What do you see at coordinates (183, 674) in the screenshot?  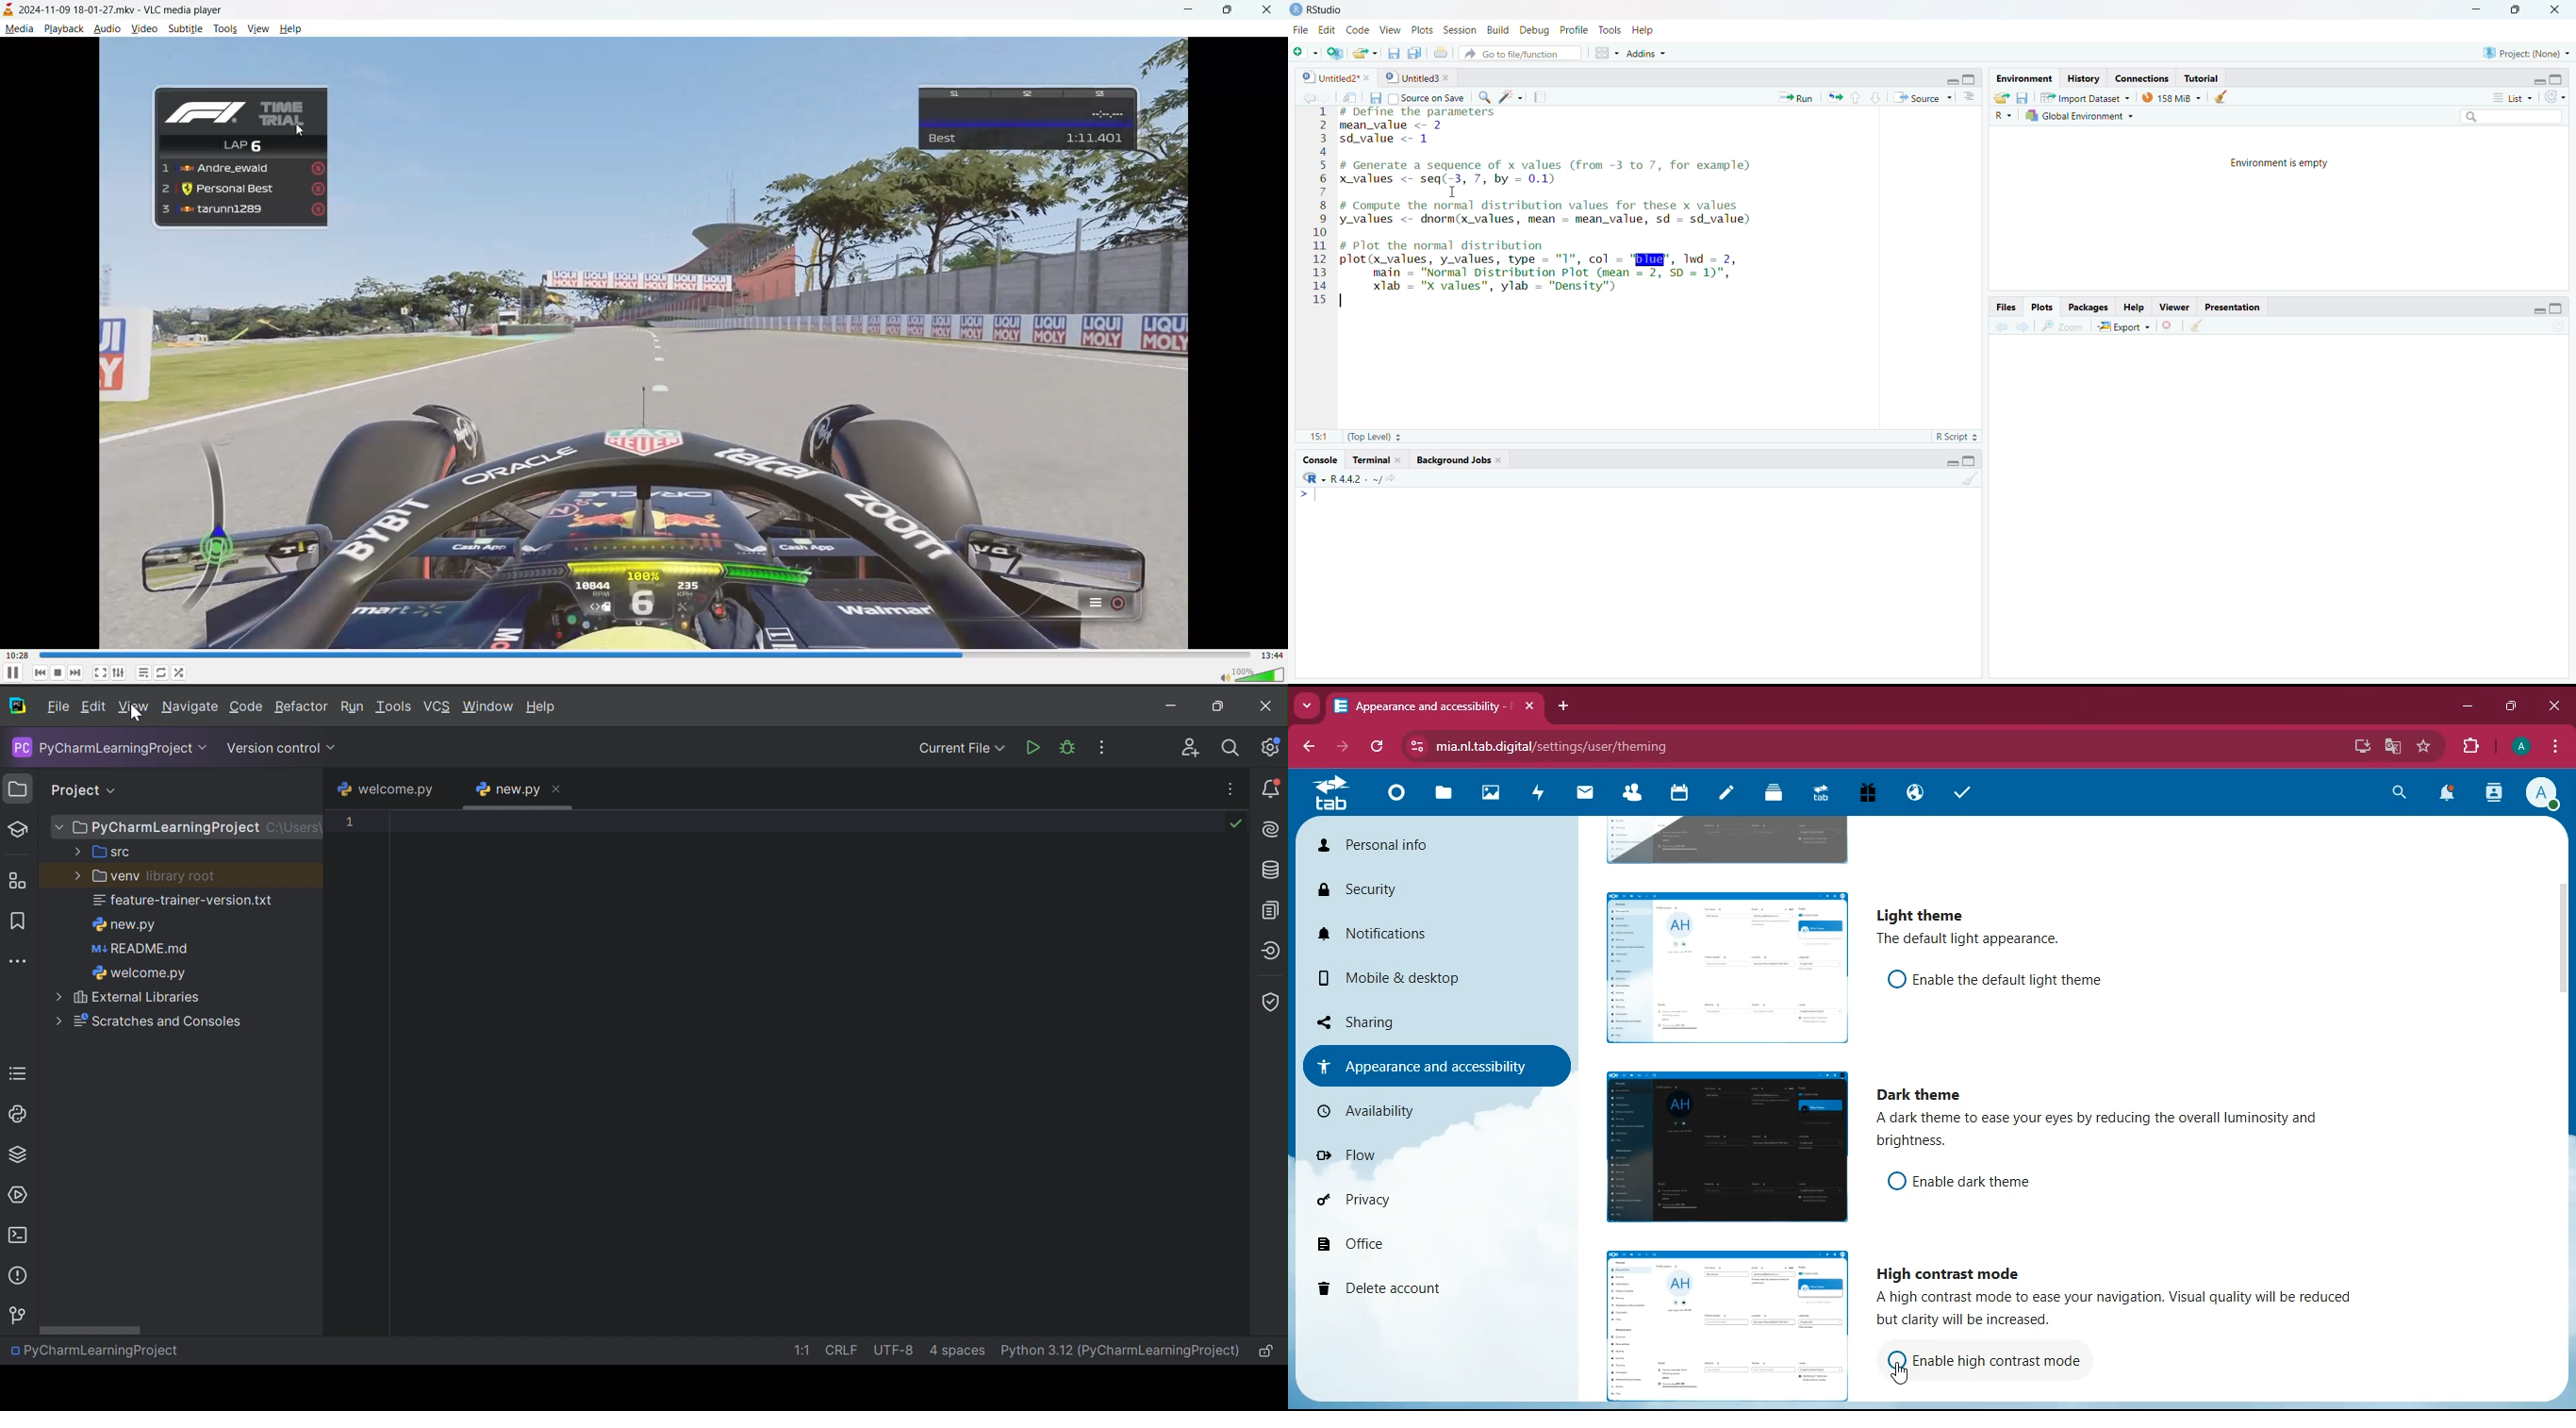 I see `random` at bounding box center [183, 674].